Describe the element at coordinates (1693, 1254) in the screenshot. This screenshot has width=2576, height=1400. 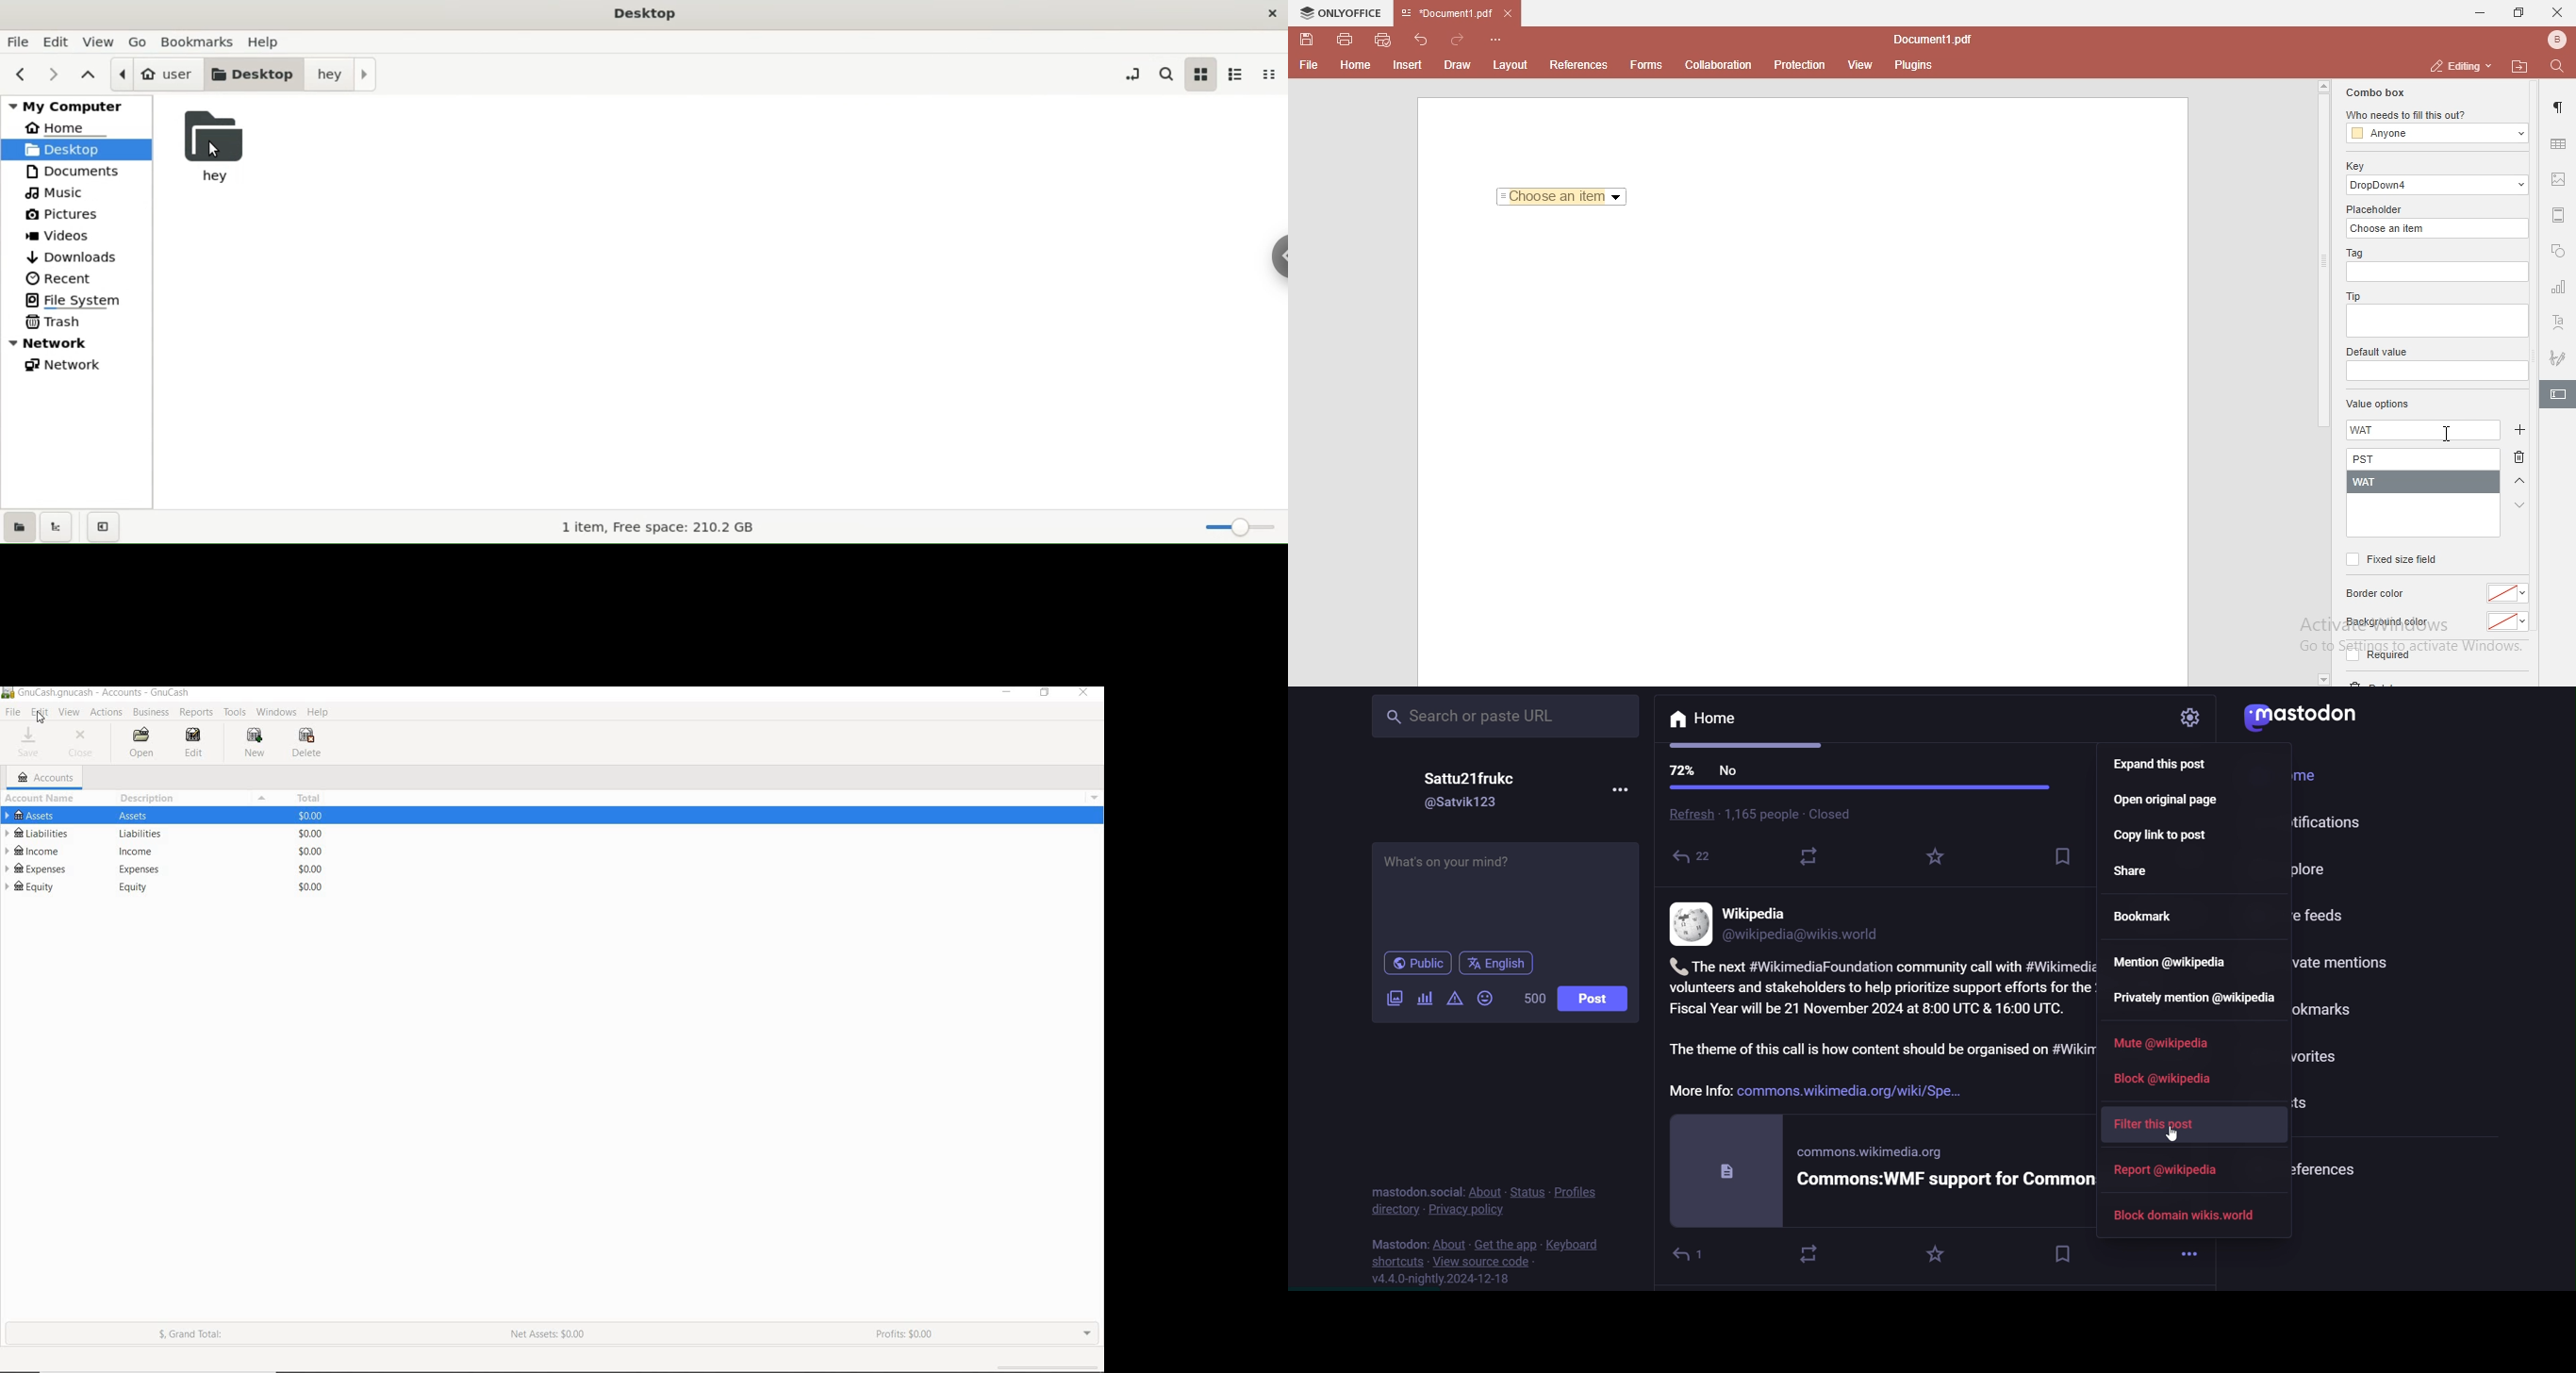
I see `reply` at that location.